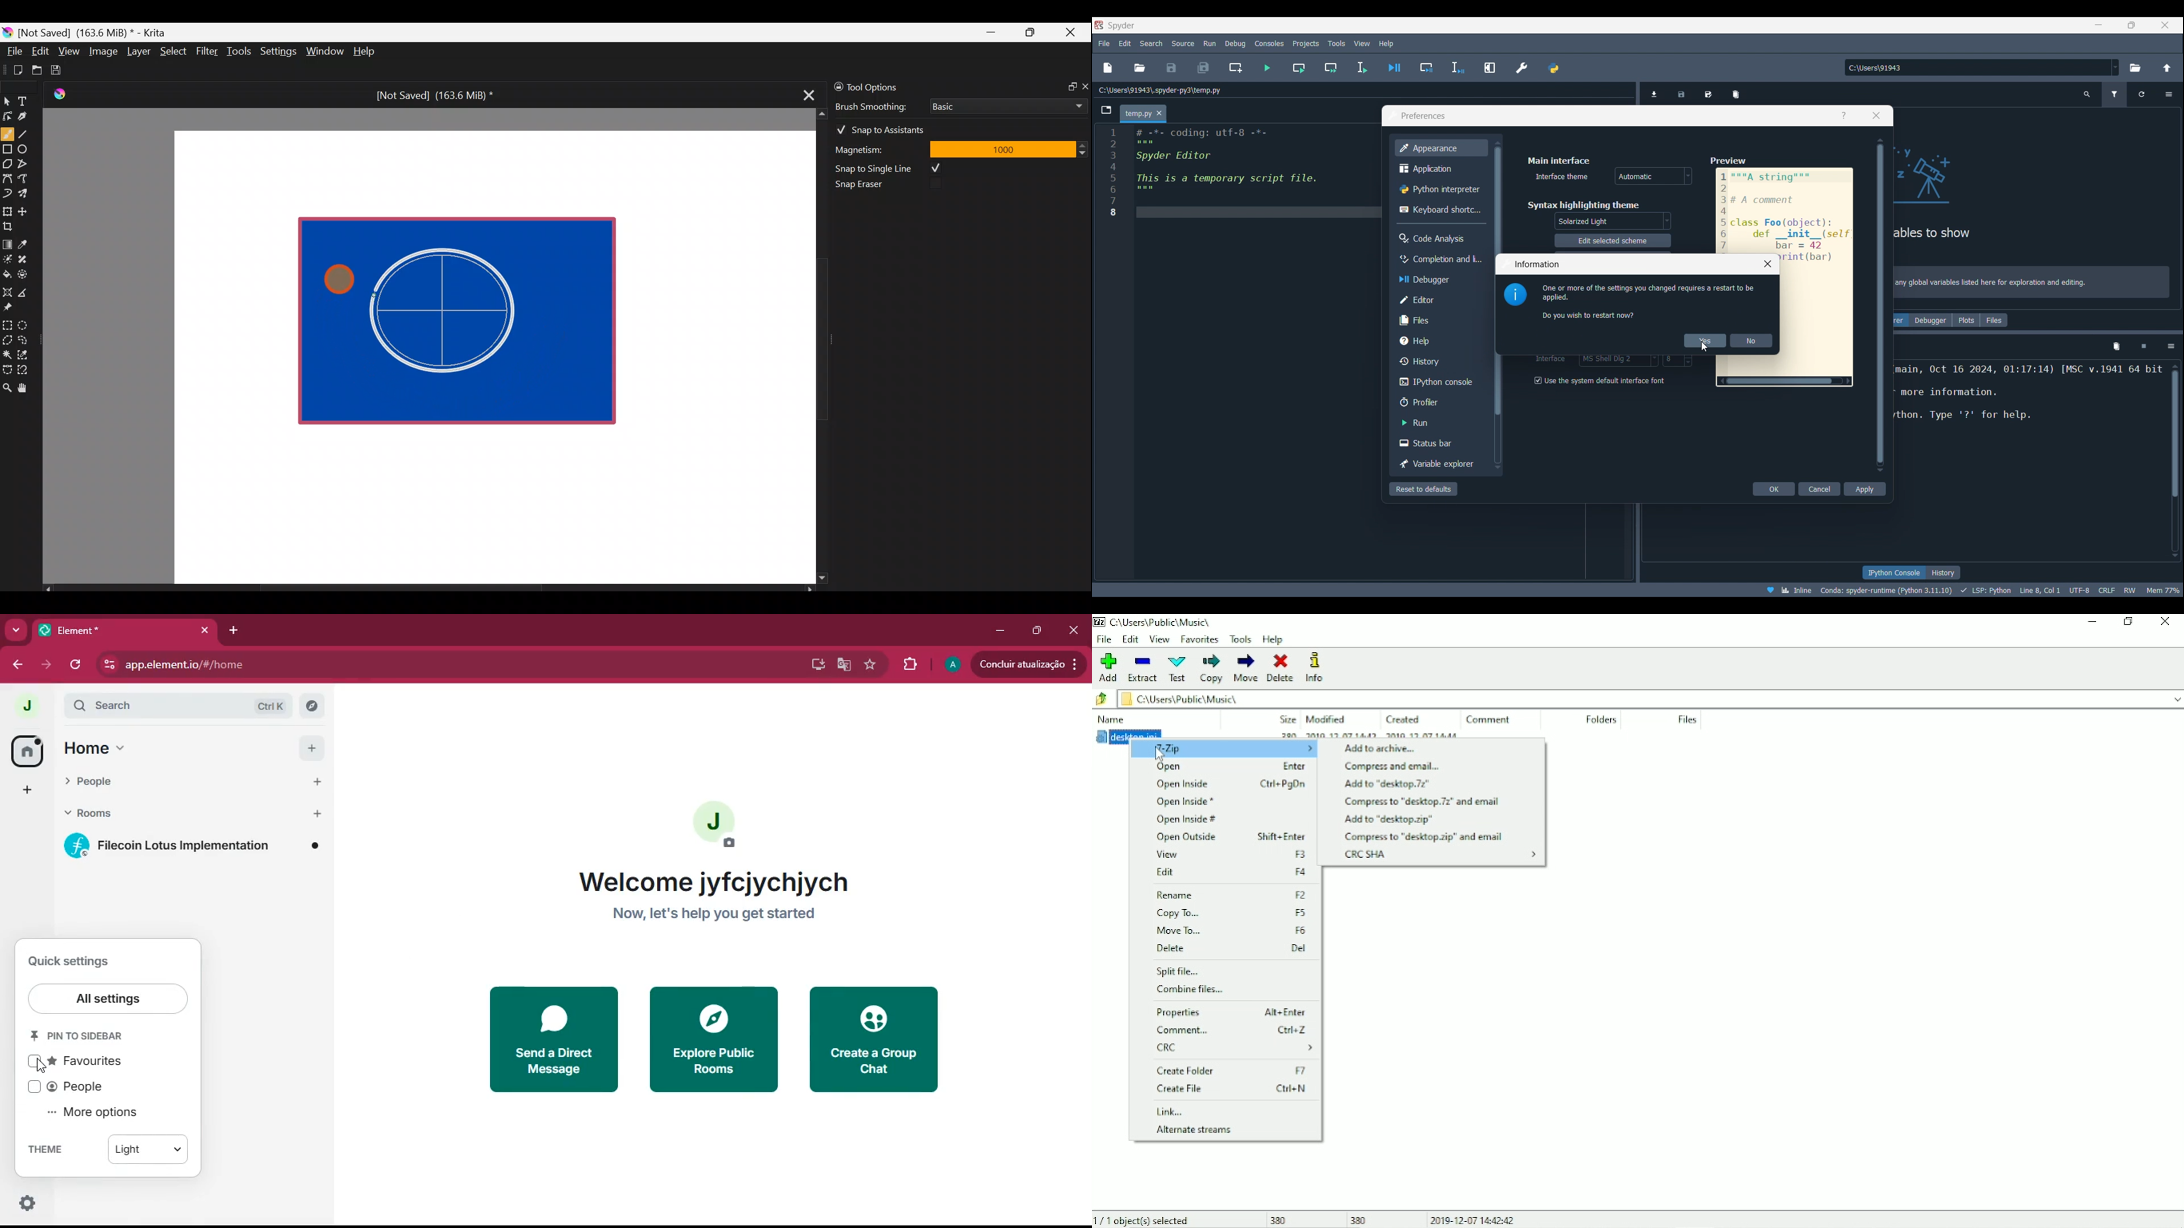 This screenshot has width=2184, height=1232. Describe the element at coordinates (1121, 26) in the screenshot. I see `Software logo` at that location.